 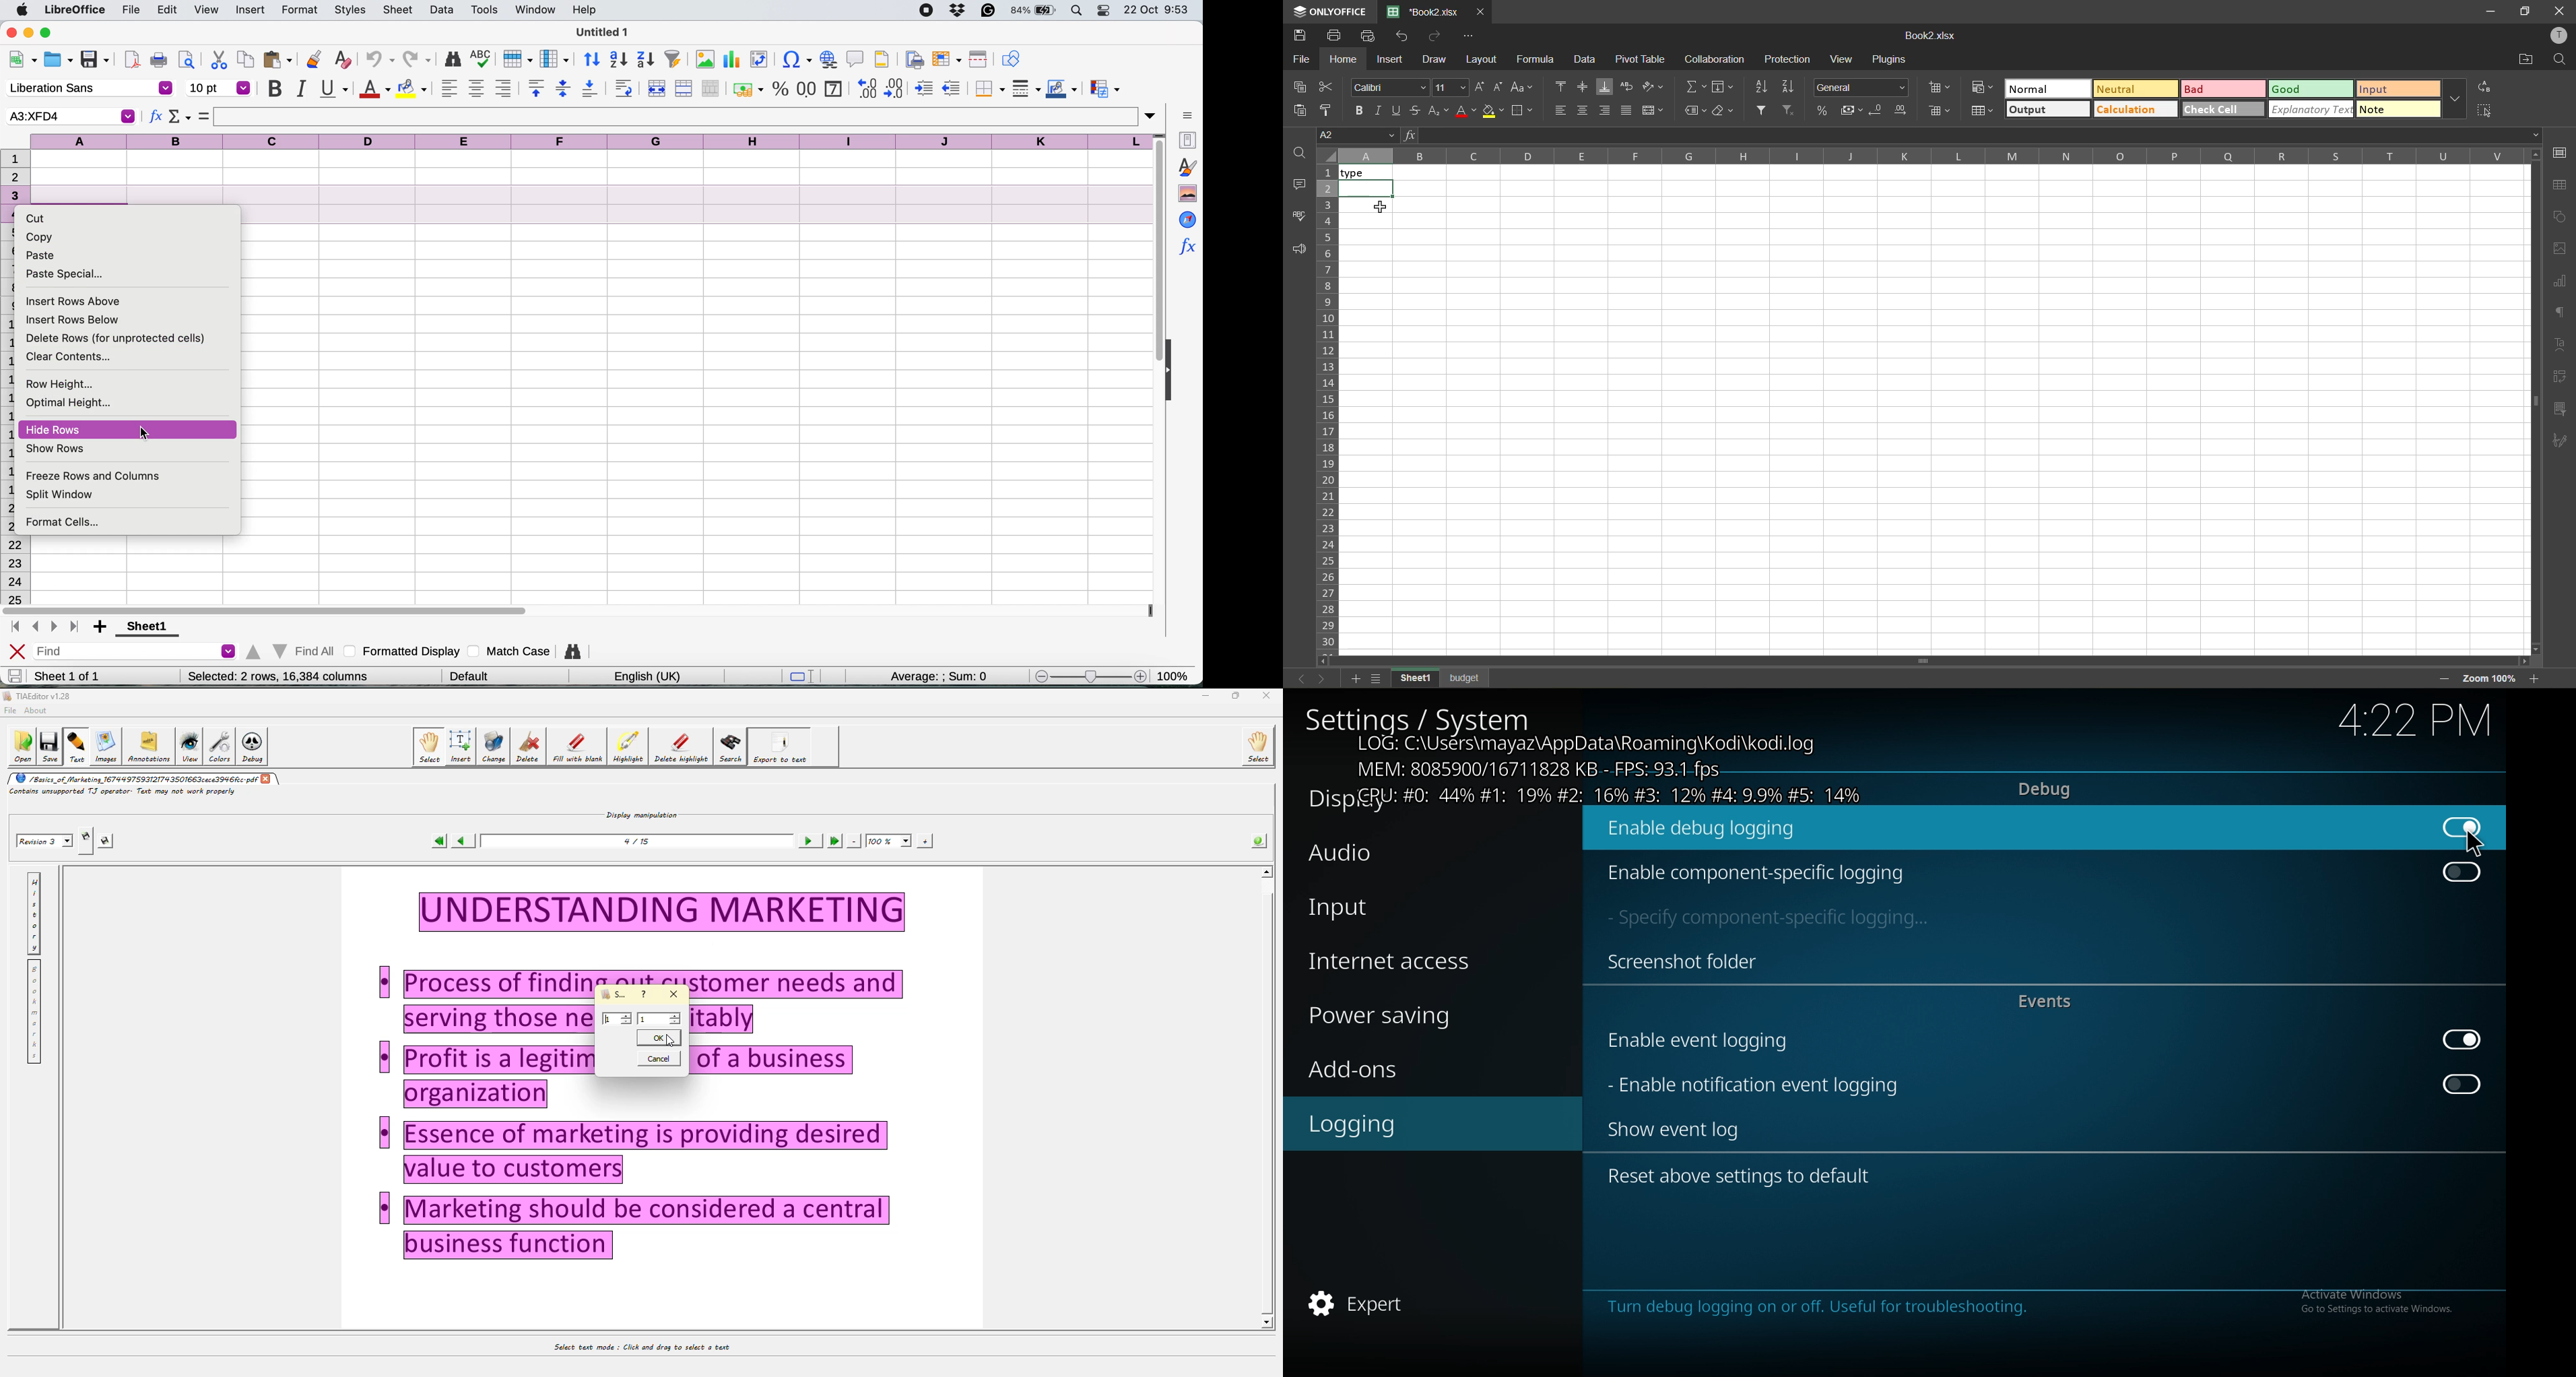 What do you see at coordinates (2455, 100) in the screenshot?
I see `more options` at bounding box center [2455, 100].